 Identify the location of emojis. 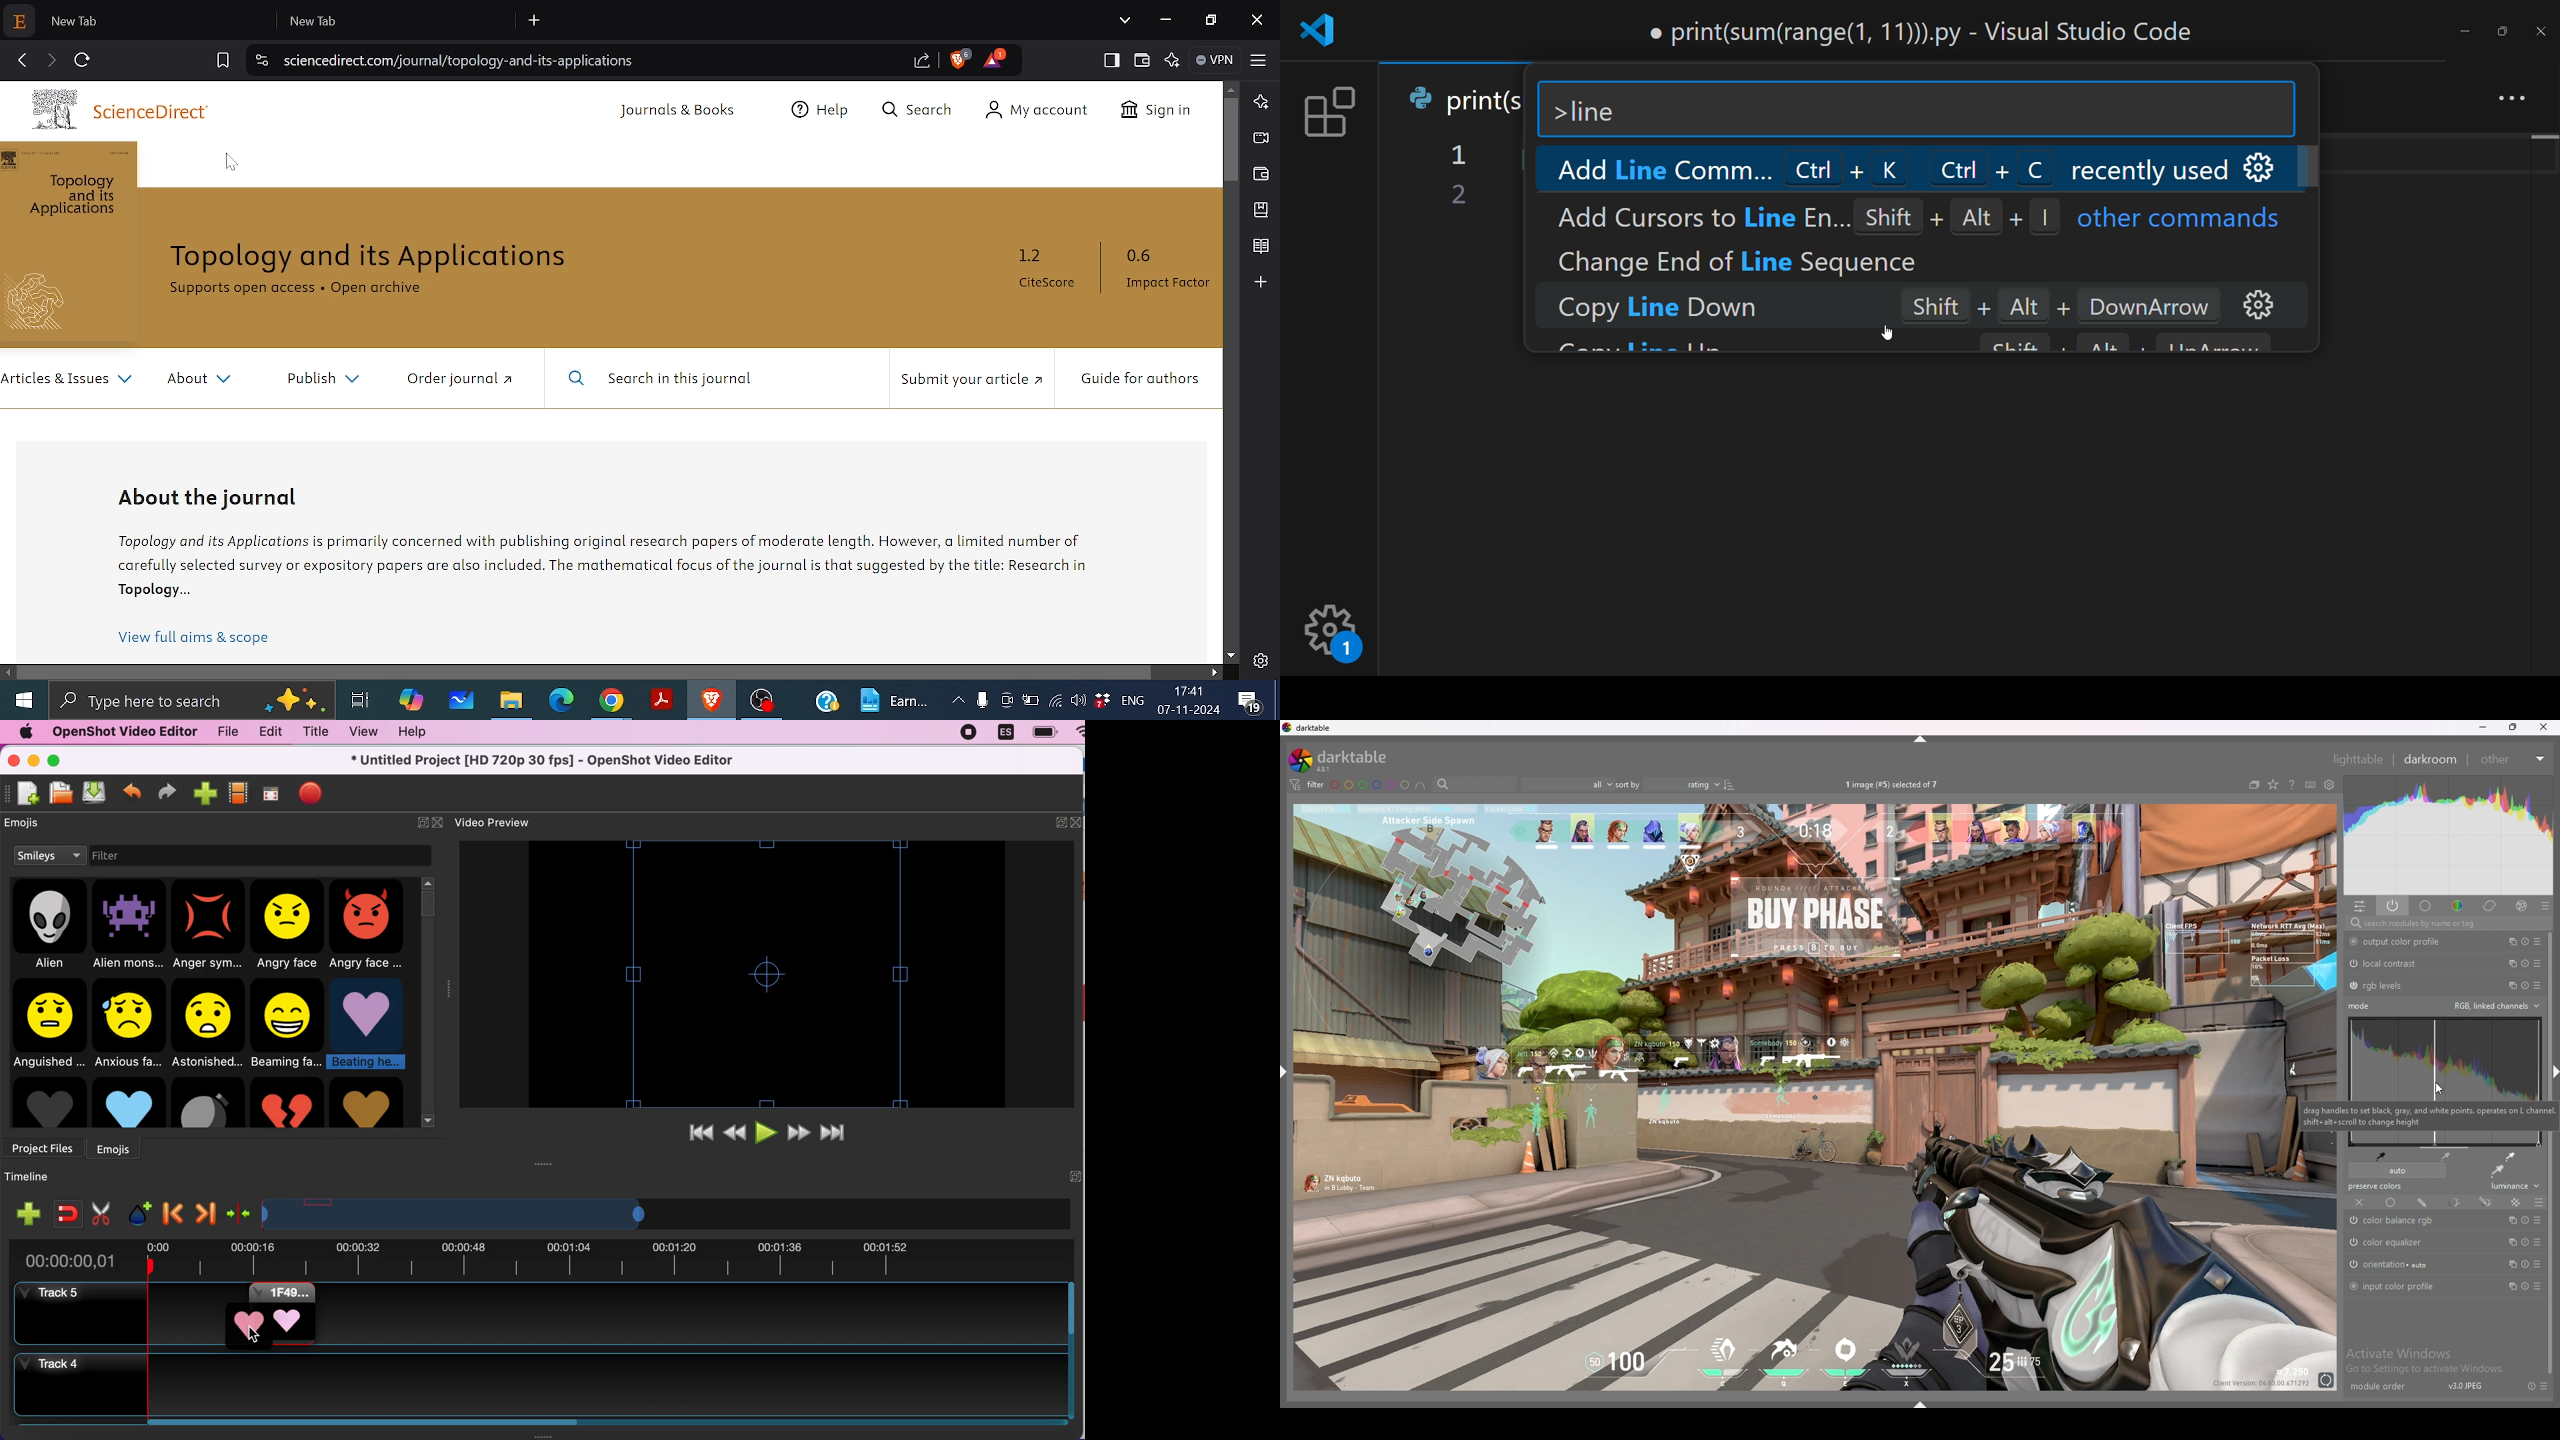
(120, 1147).